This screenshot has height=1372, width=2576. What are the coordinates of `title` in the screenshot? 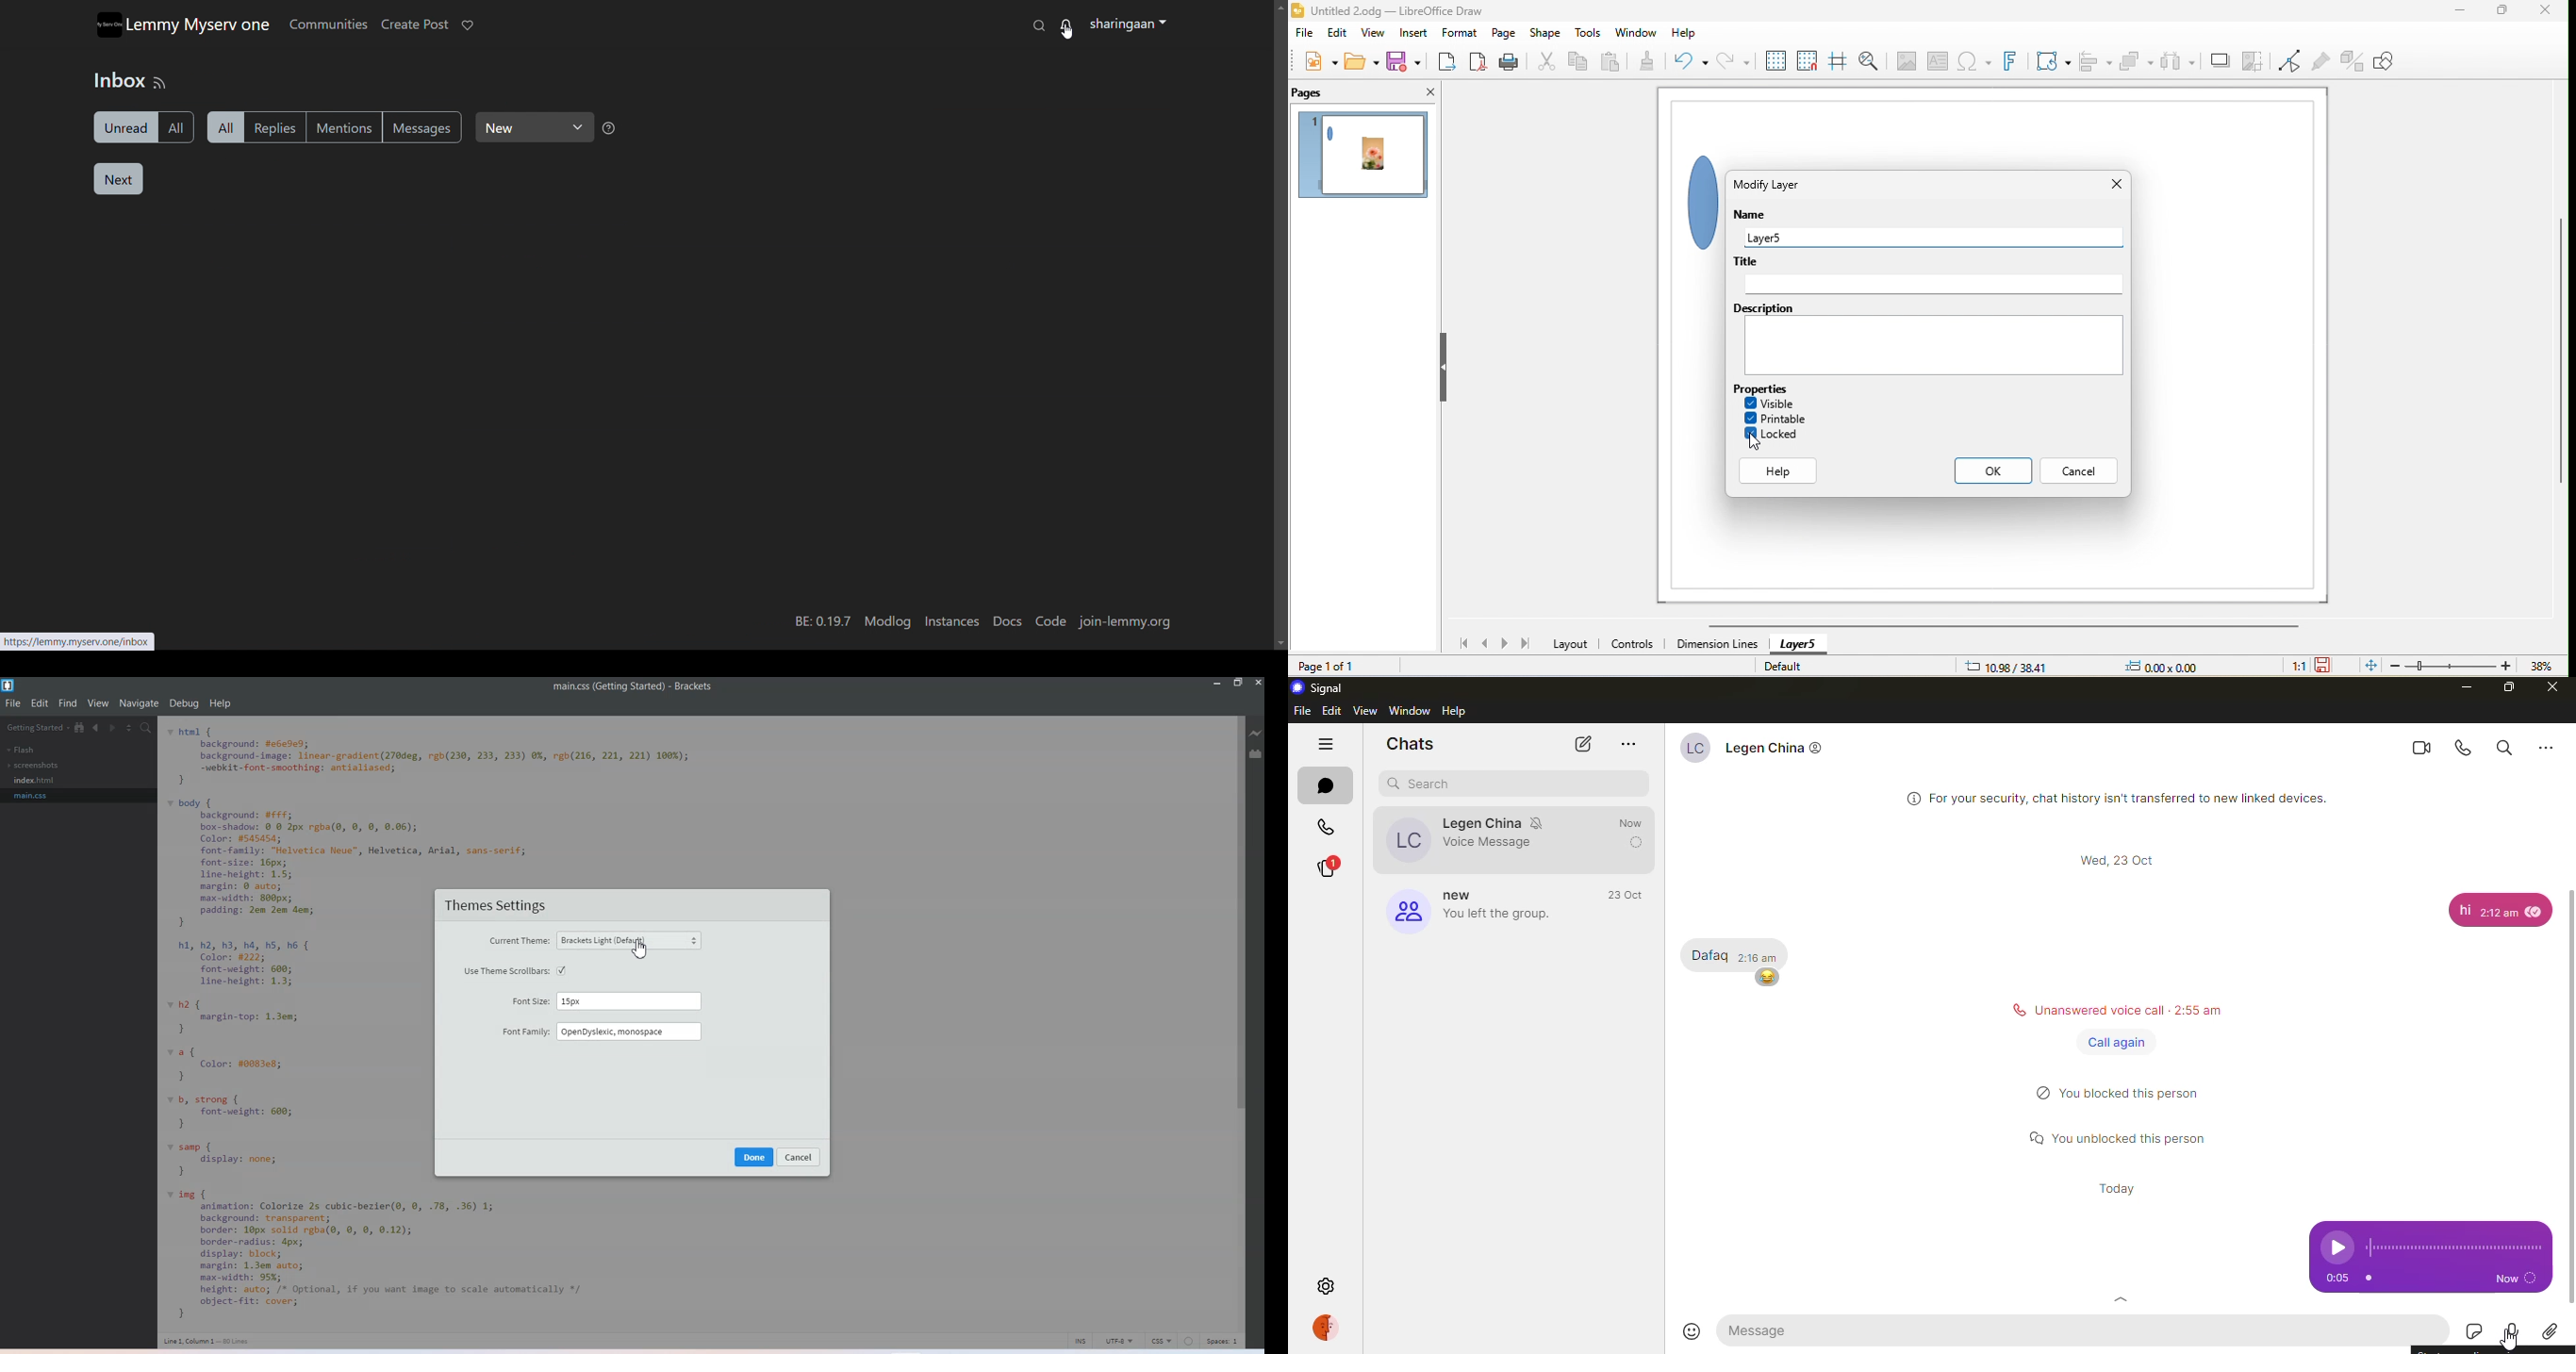 It's located at (1928, 278).